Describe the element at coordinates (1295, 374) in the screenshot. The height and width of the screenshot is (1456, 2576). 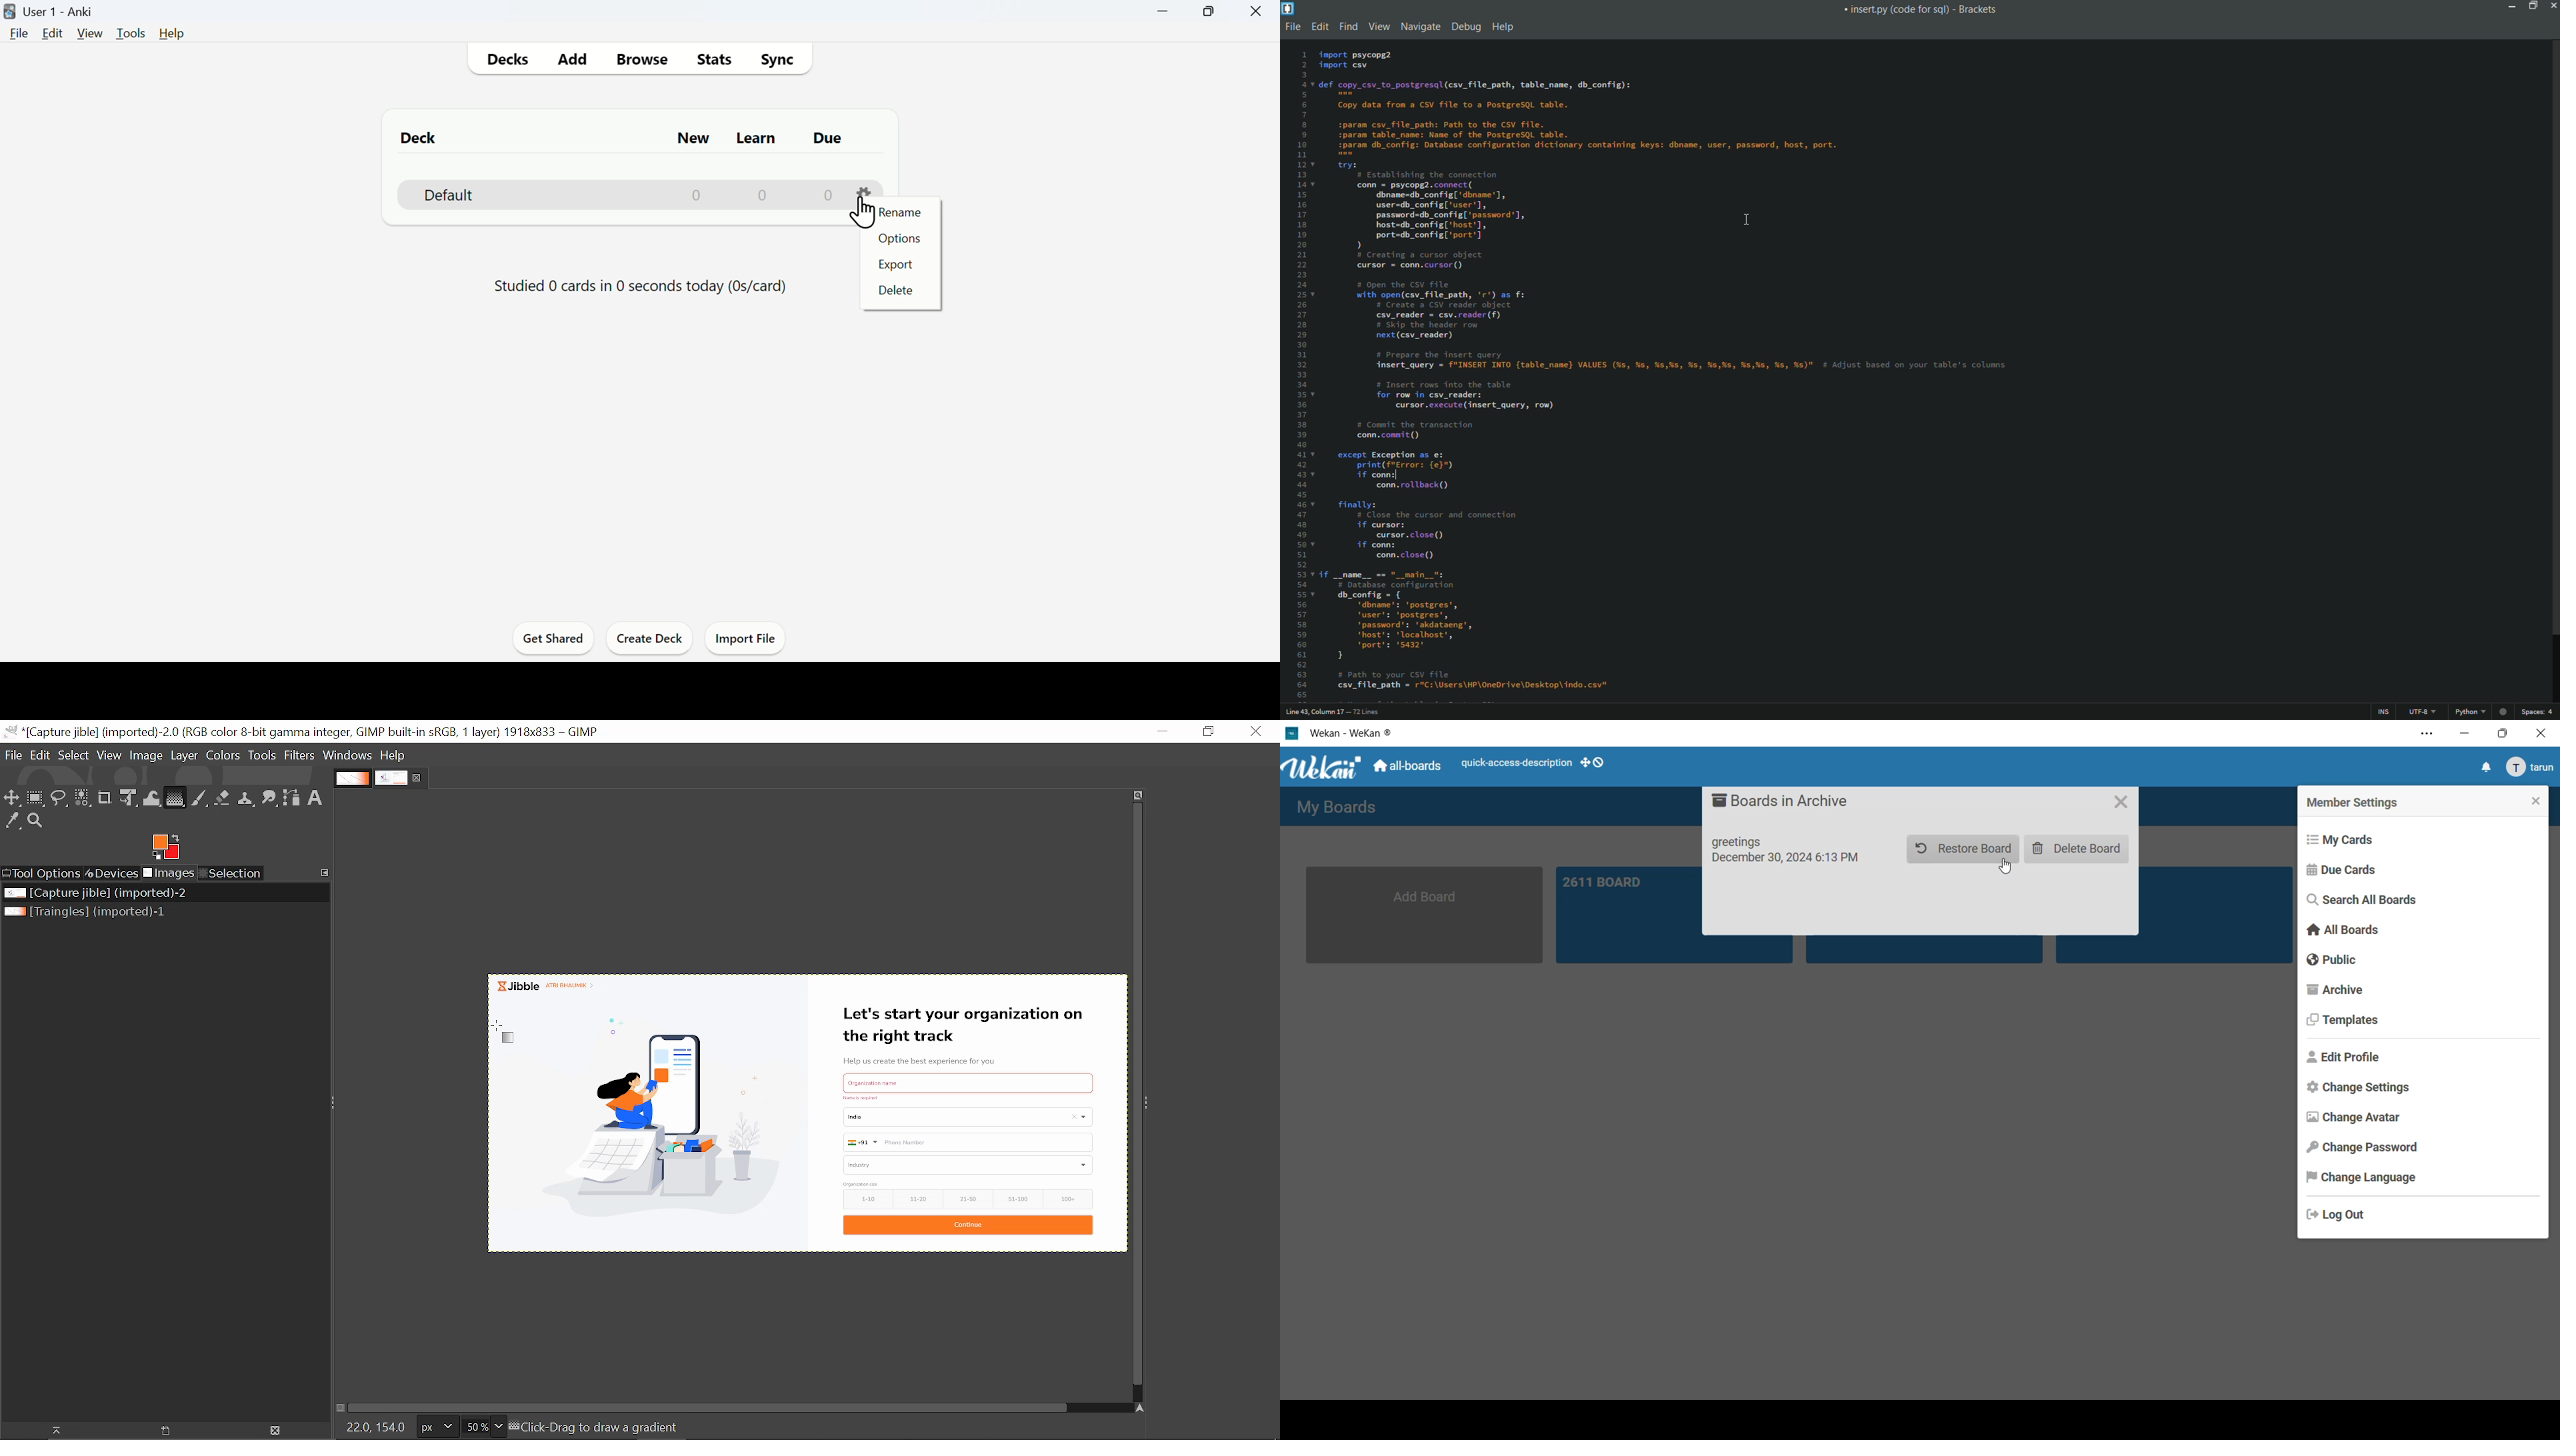
I see `line numbers` at that location.